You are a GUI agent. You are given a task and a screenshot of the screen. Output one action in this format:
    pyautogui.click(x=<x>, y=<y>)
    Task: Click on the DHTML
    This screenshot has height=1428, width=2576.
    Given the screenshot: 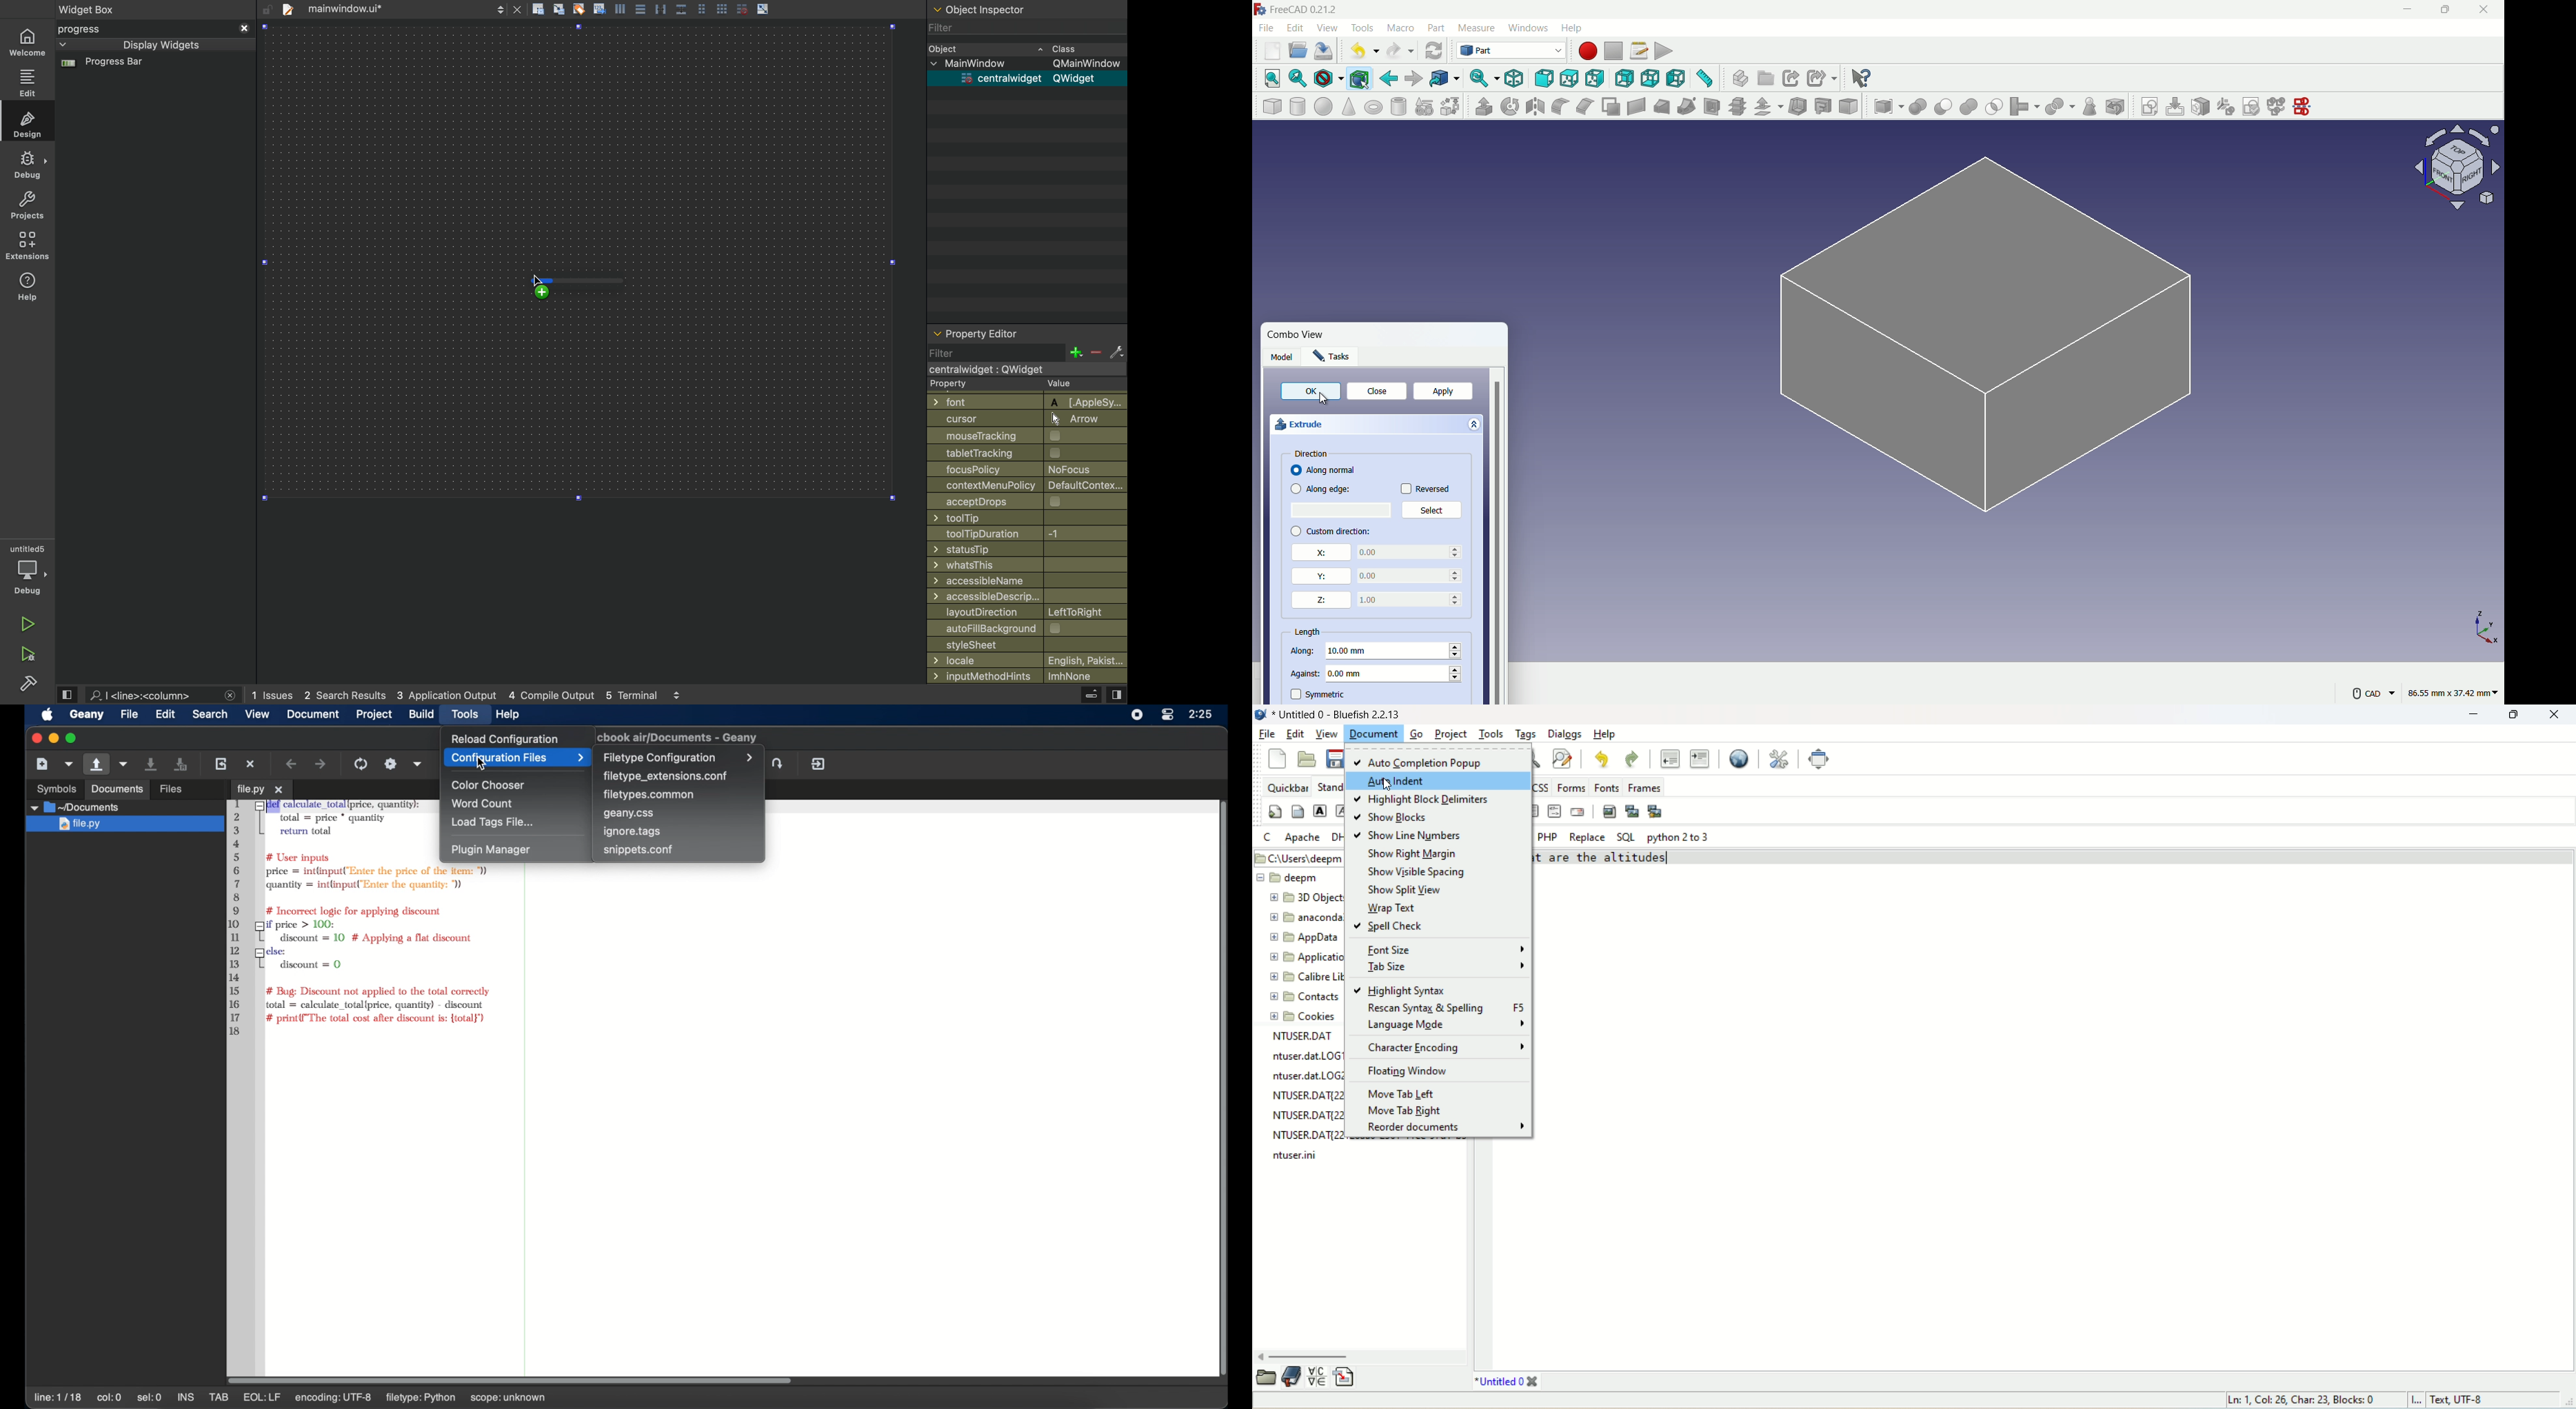 What is the action you would take?
    pyautogui.click(x=1334, y=836)
    